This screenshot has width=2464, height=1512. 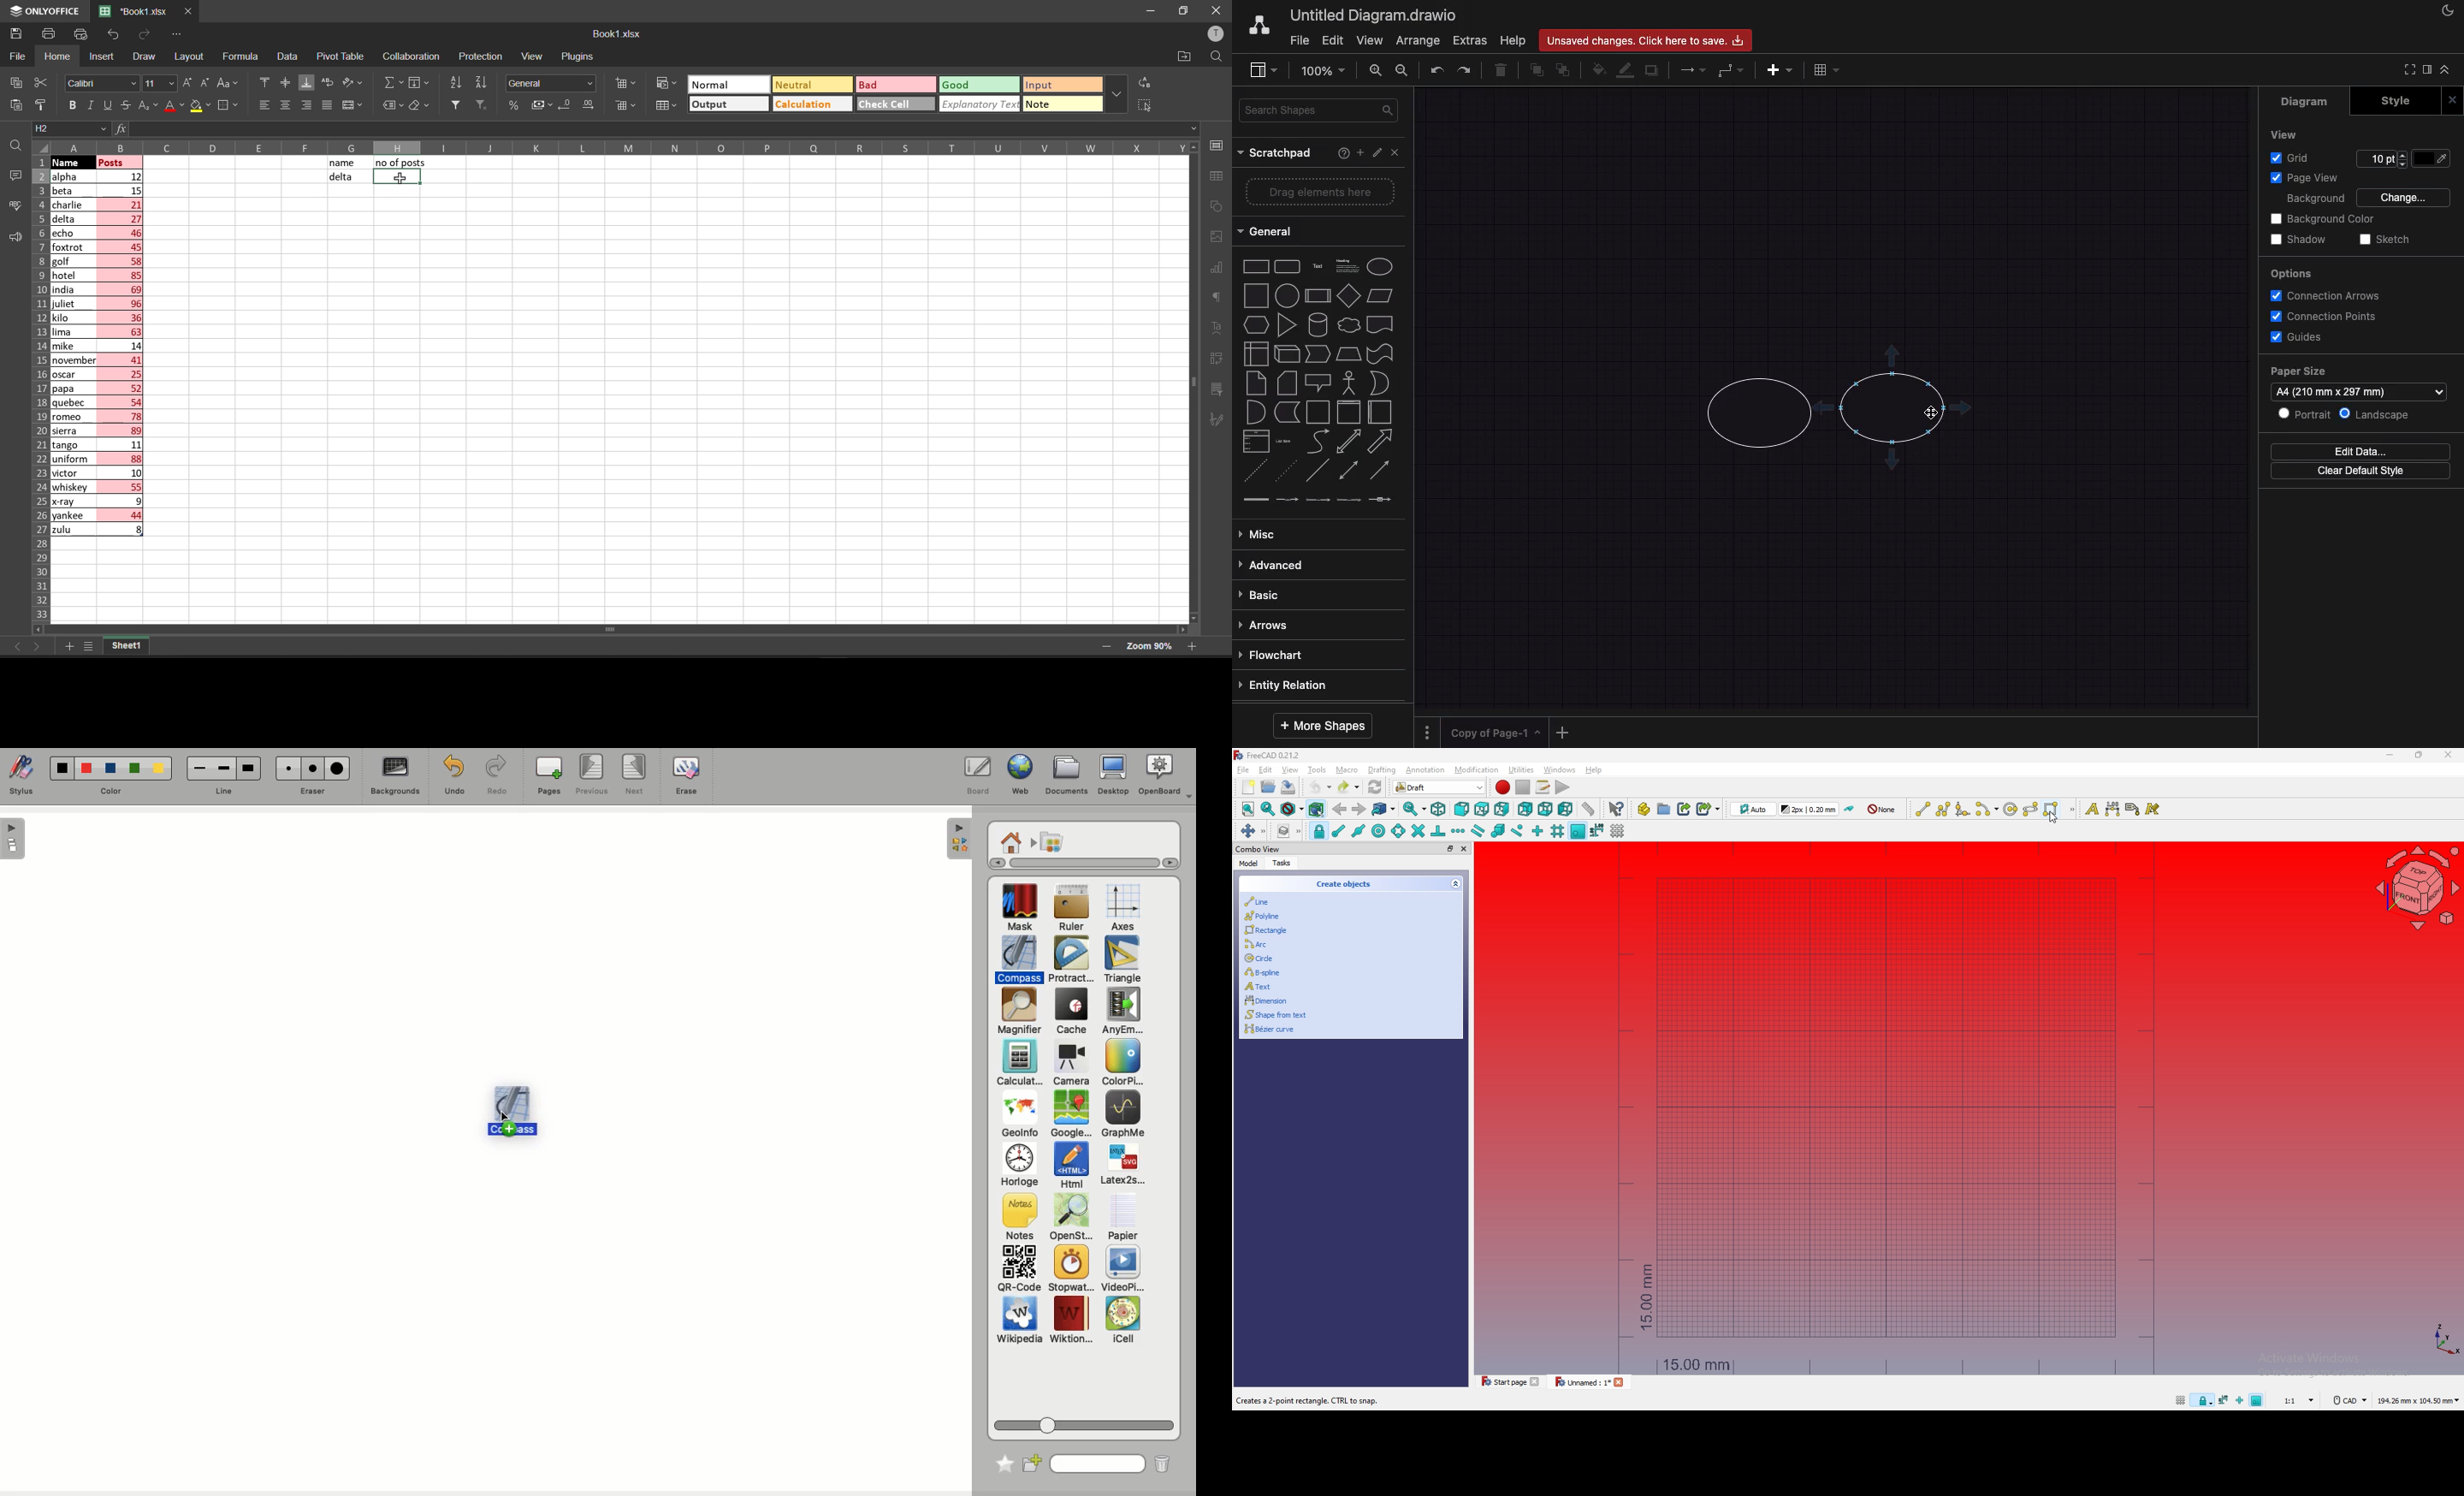 I want to click on container, so click(x=1318, y=413).